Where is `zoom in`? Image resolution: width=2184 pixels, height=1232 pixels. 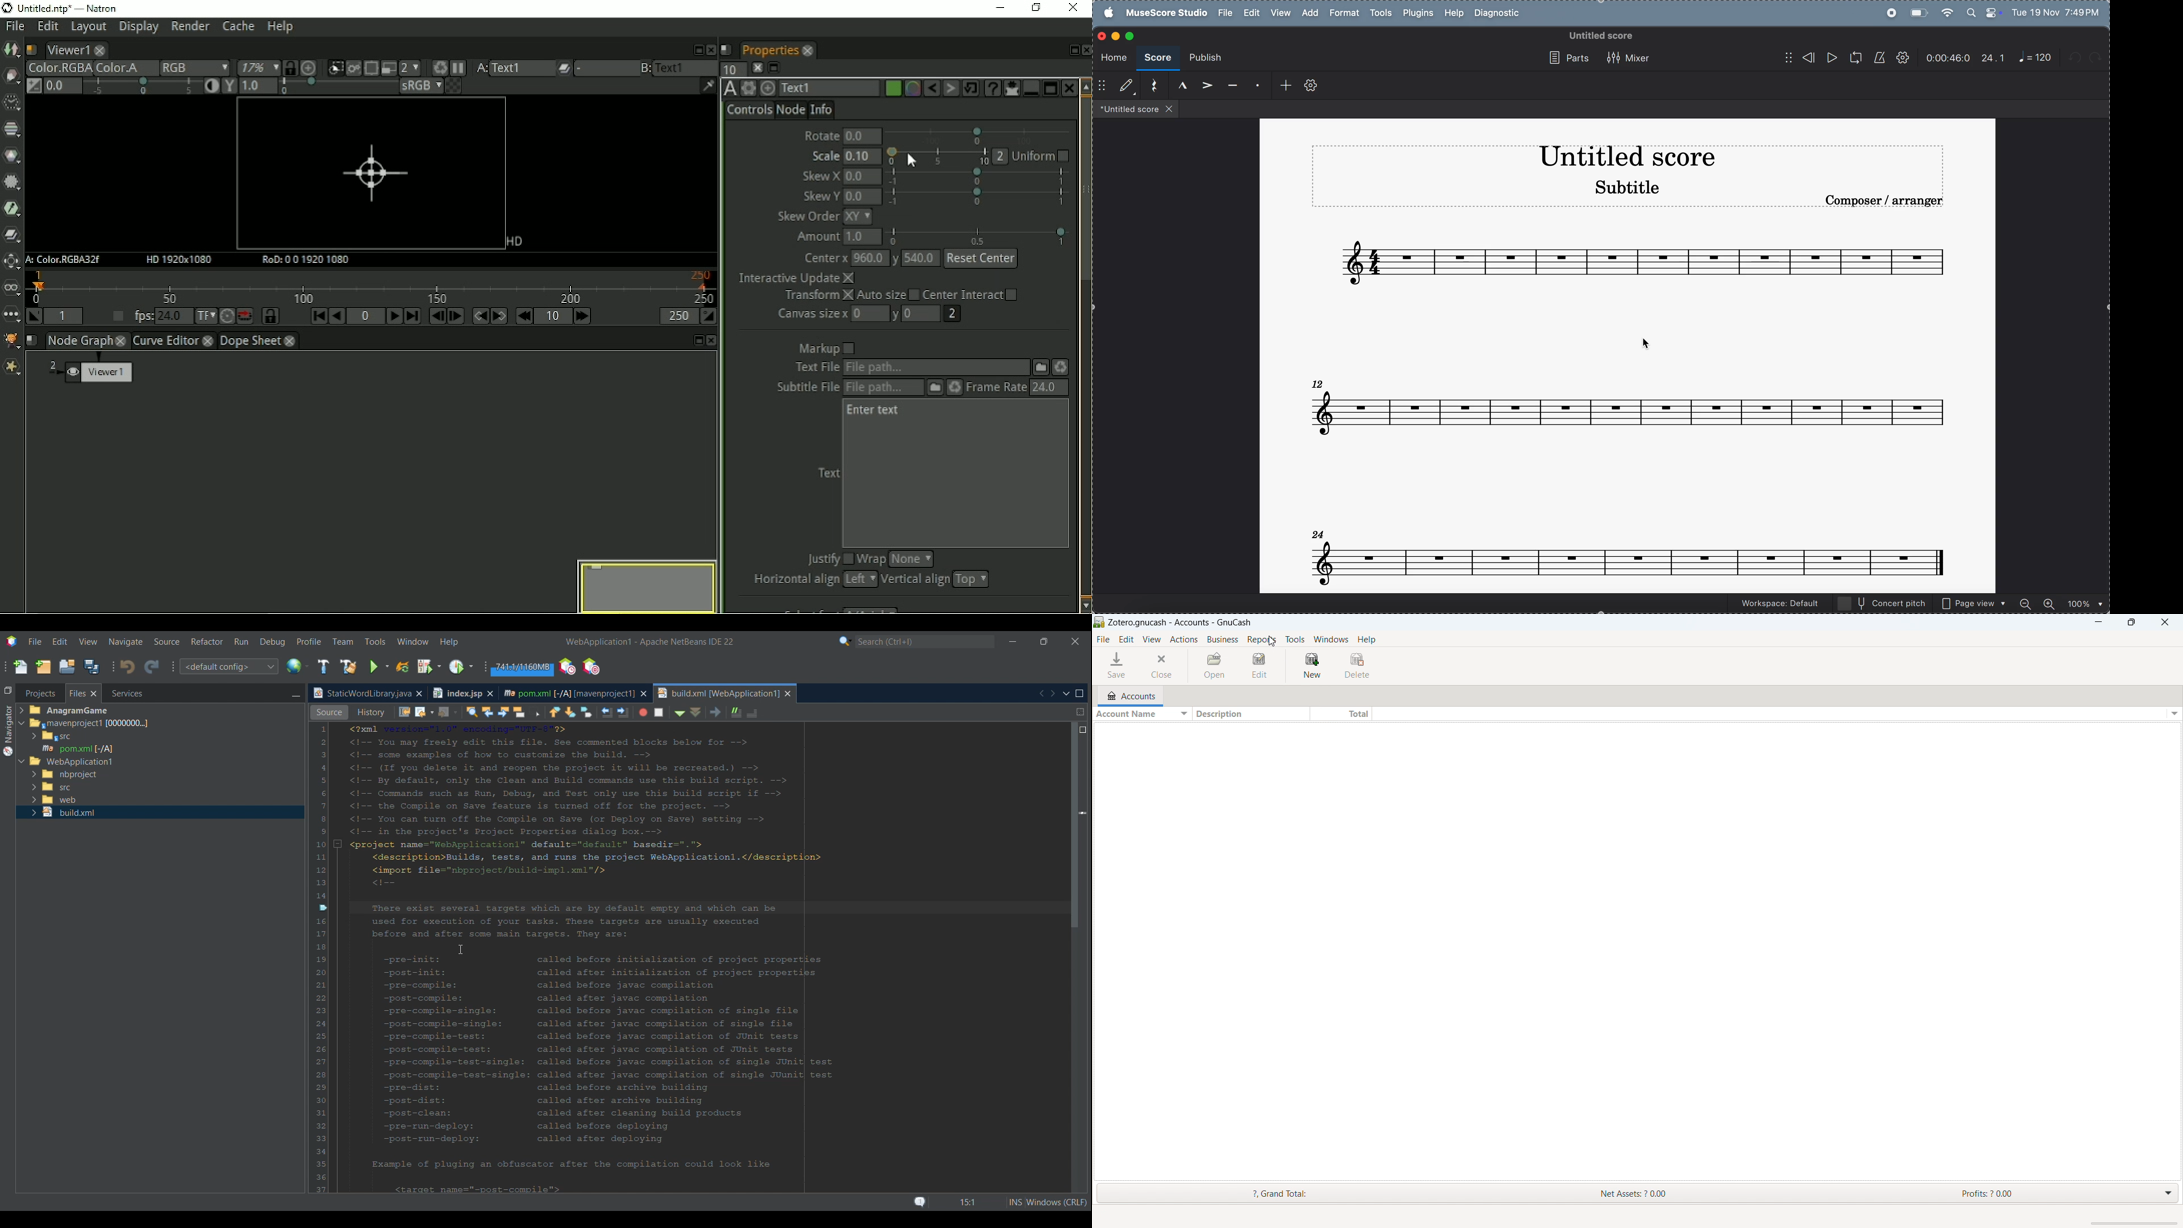
zoom in is located at coordinates (2049, 603).